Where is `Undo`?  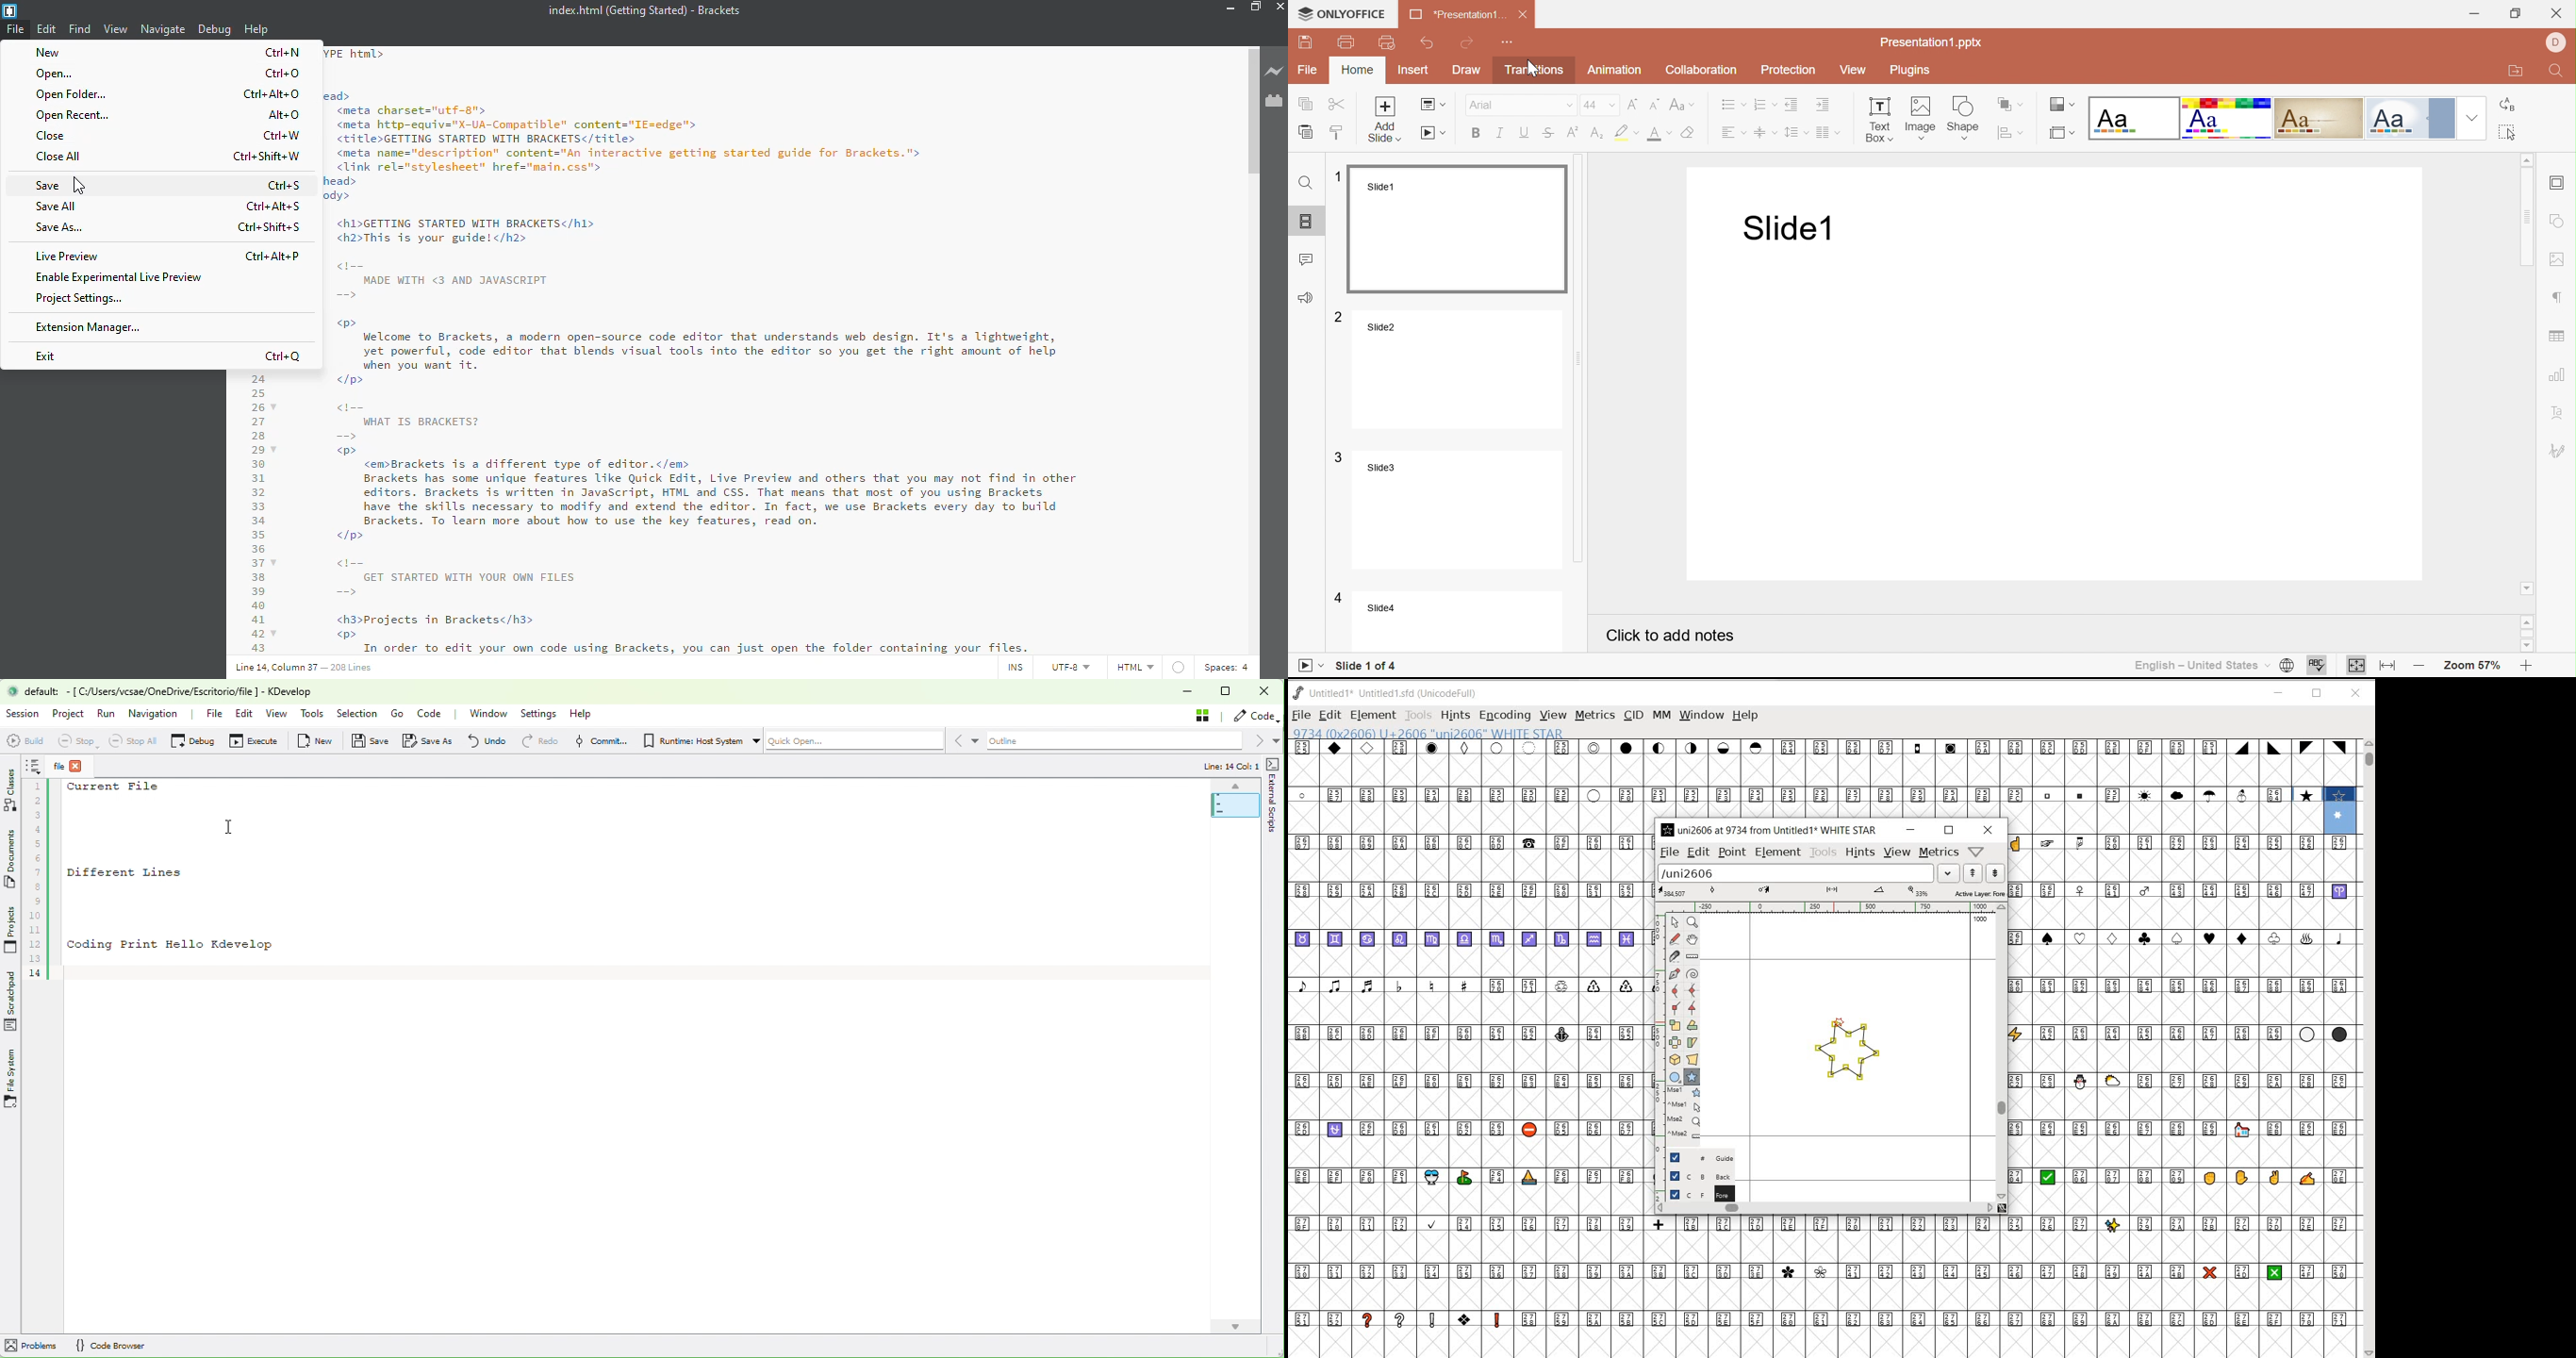
Undo is located at coordinates (1429, 40).